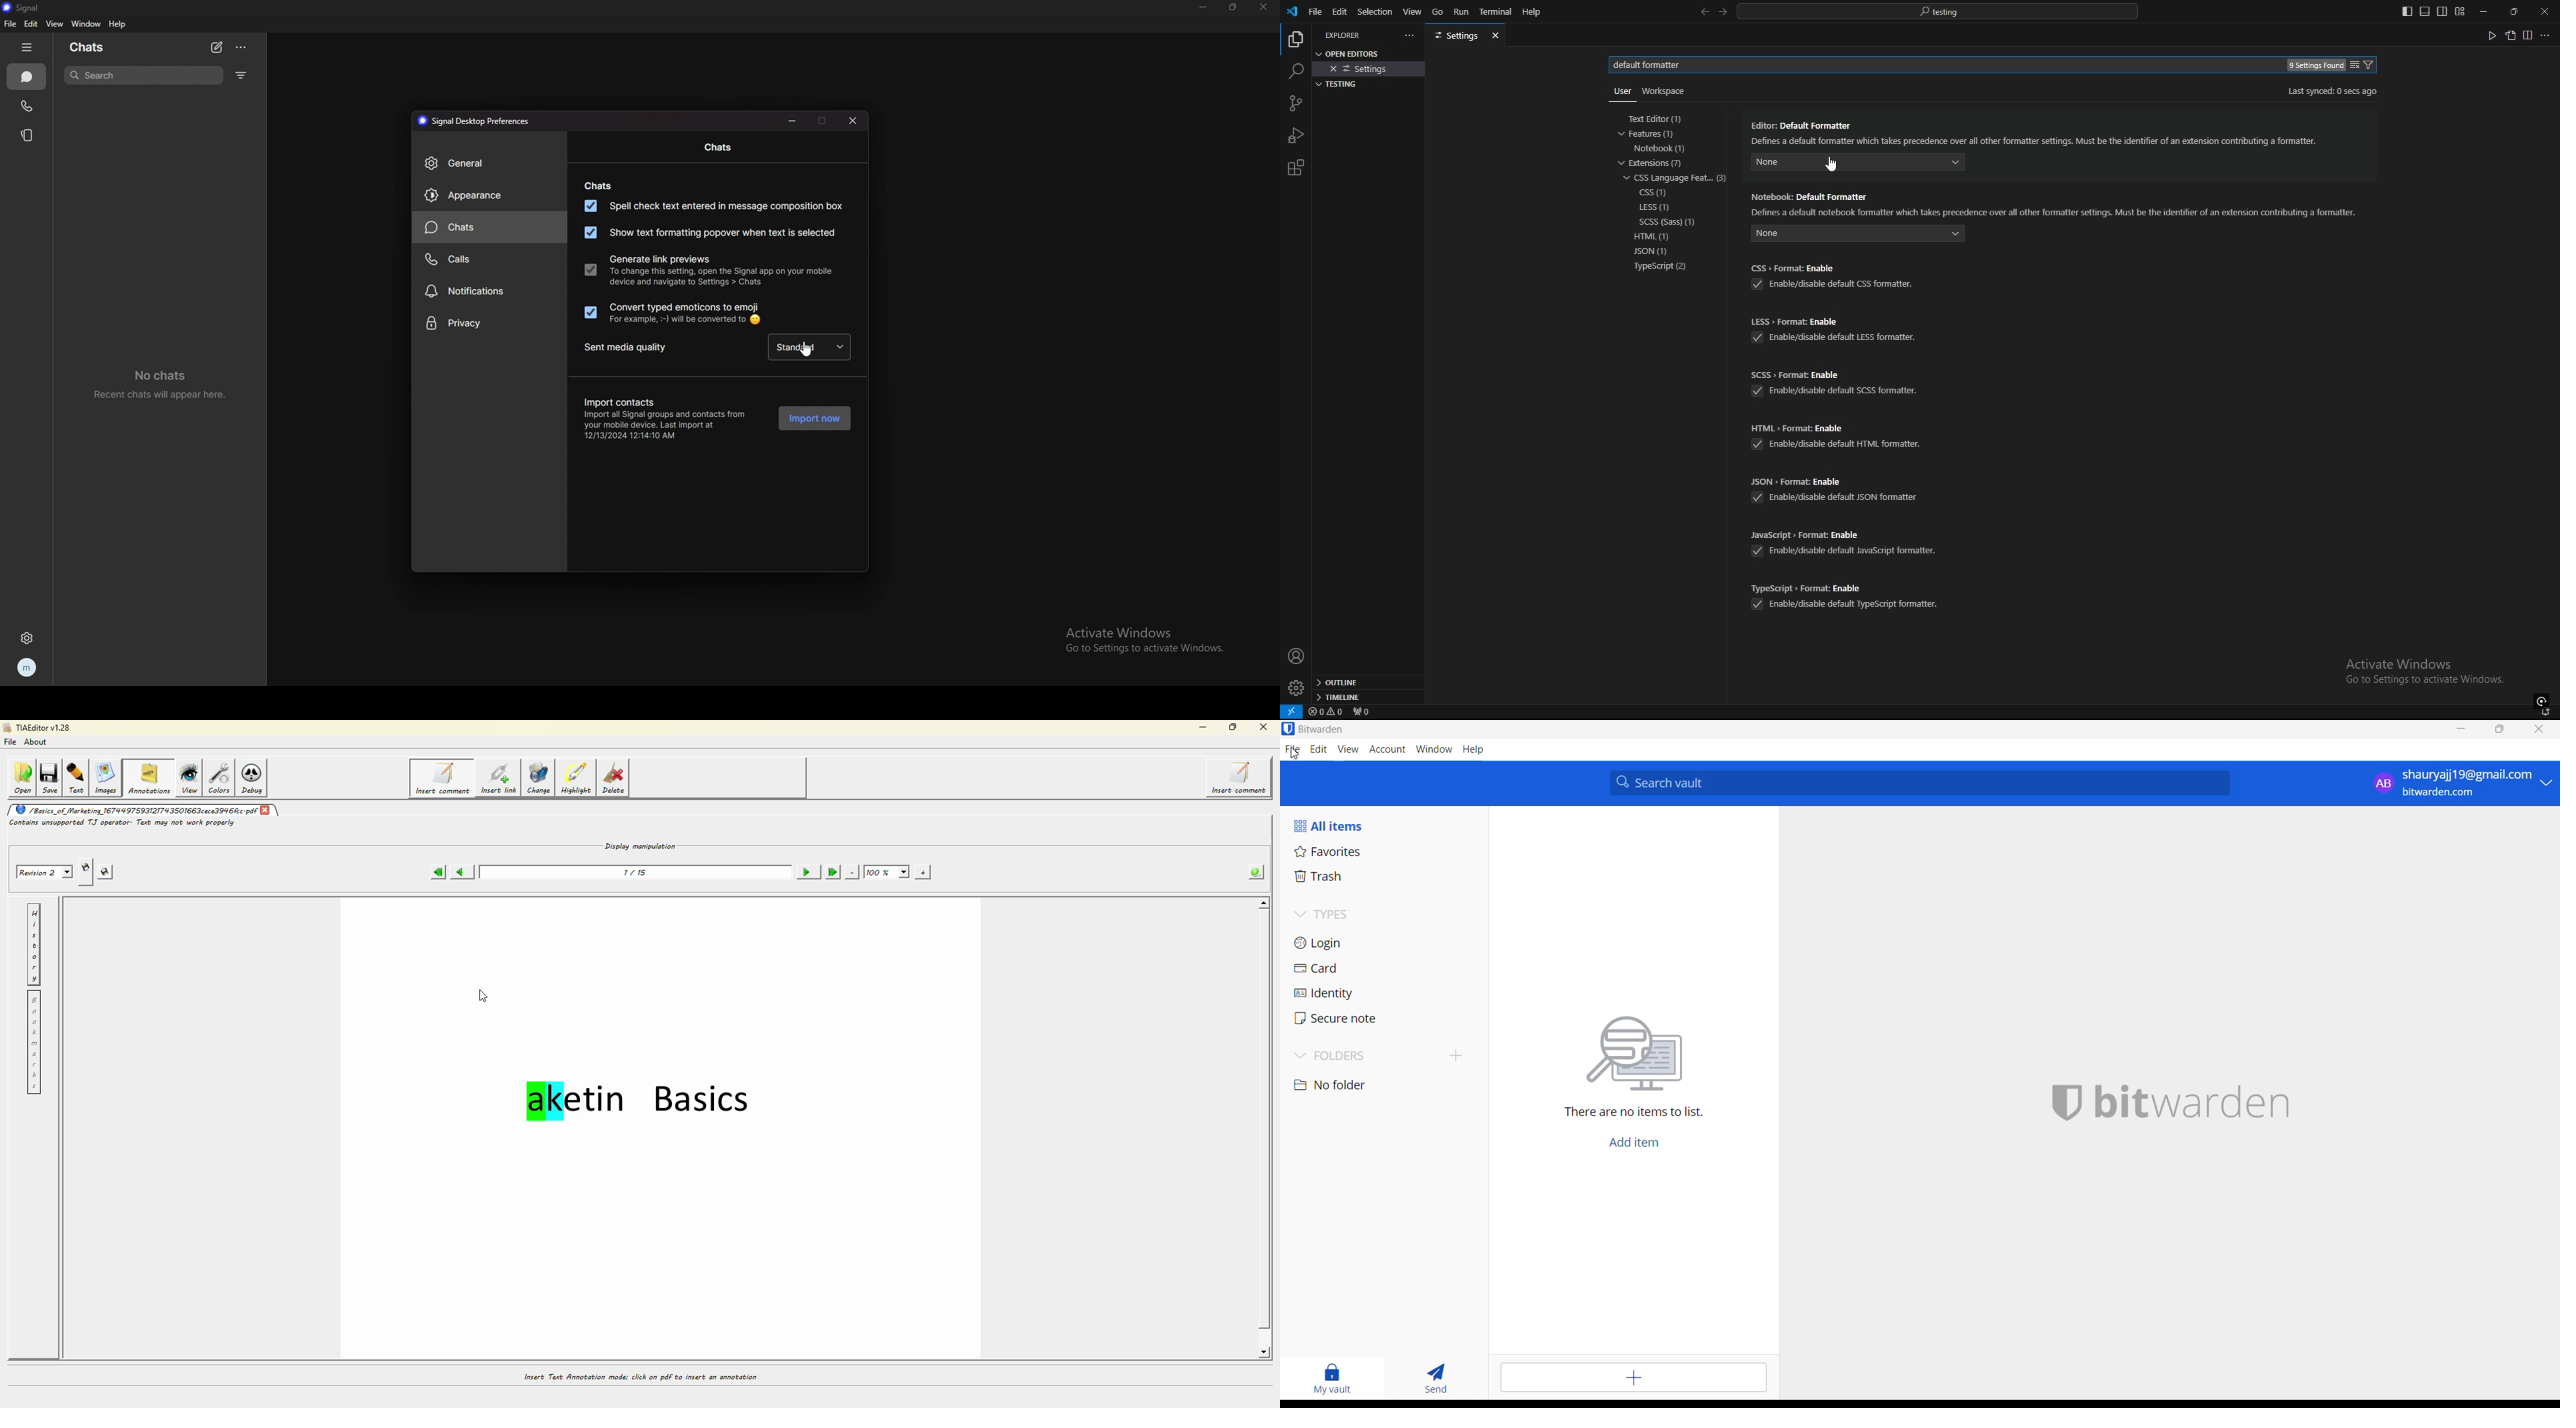 The width and height of the screenshot is (2576, 1428). What do you see at coordinates (2177, 1099) in the screenshot?
I see `name and logo` at bounding box center [2177, 1099].